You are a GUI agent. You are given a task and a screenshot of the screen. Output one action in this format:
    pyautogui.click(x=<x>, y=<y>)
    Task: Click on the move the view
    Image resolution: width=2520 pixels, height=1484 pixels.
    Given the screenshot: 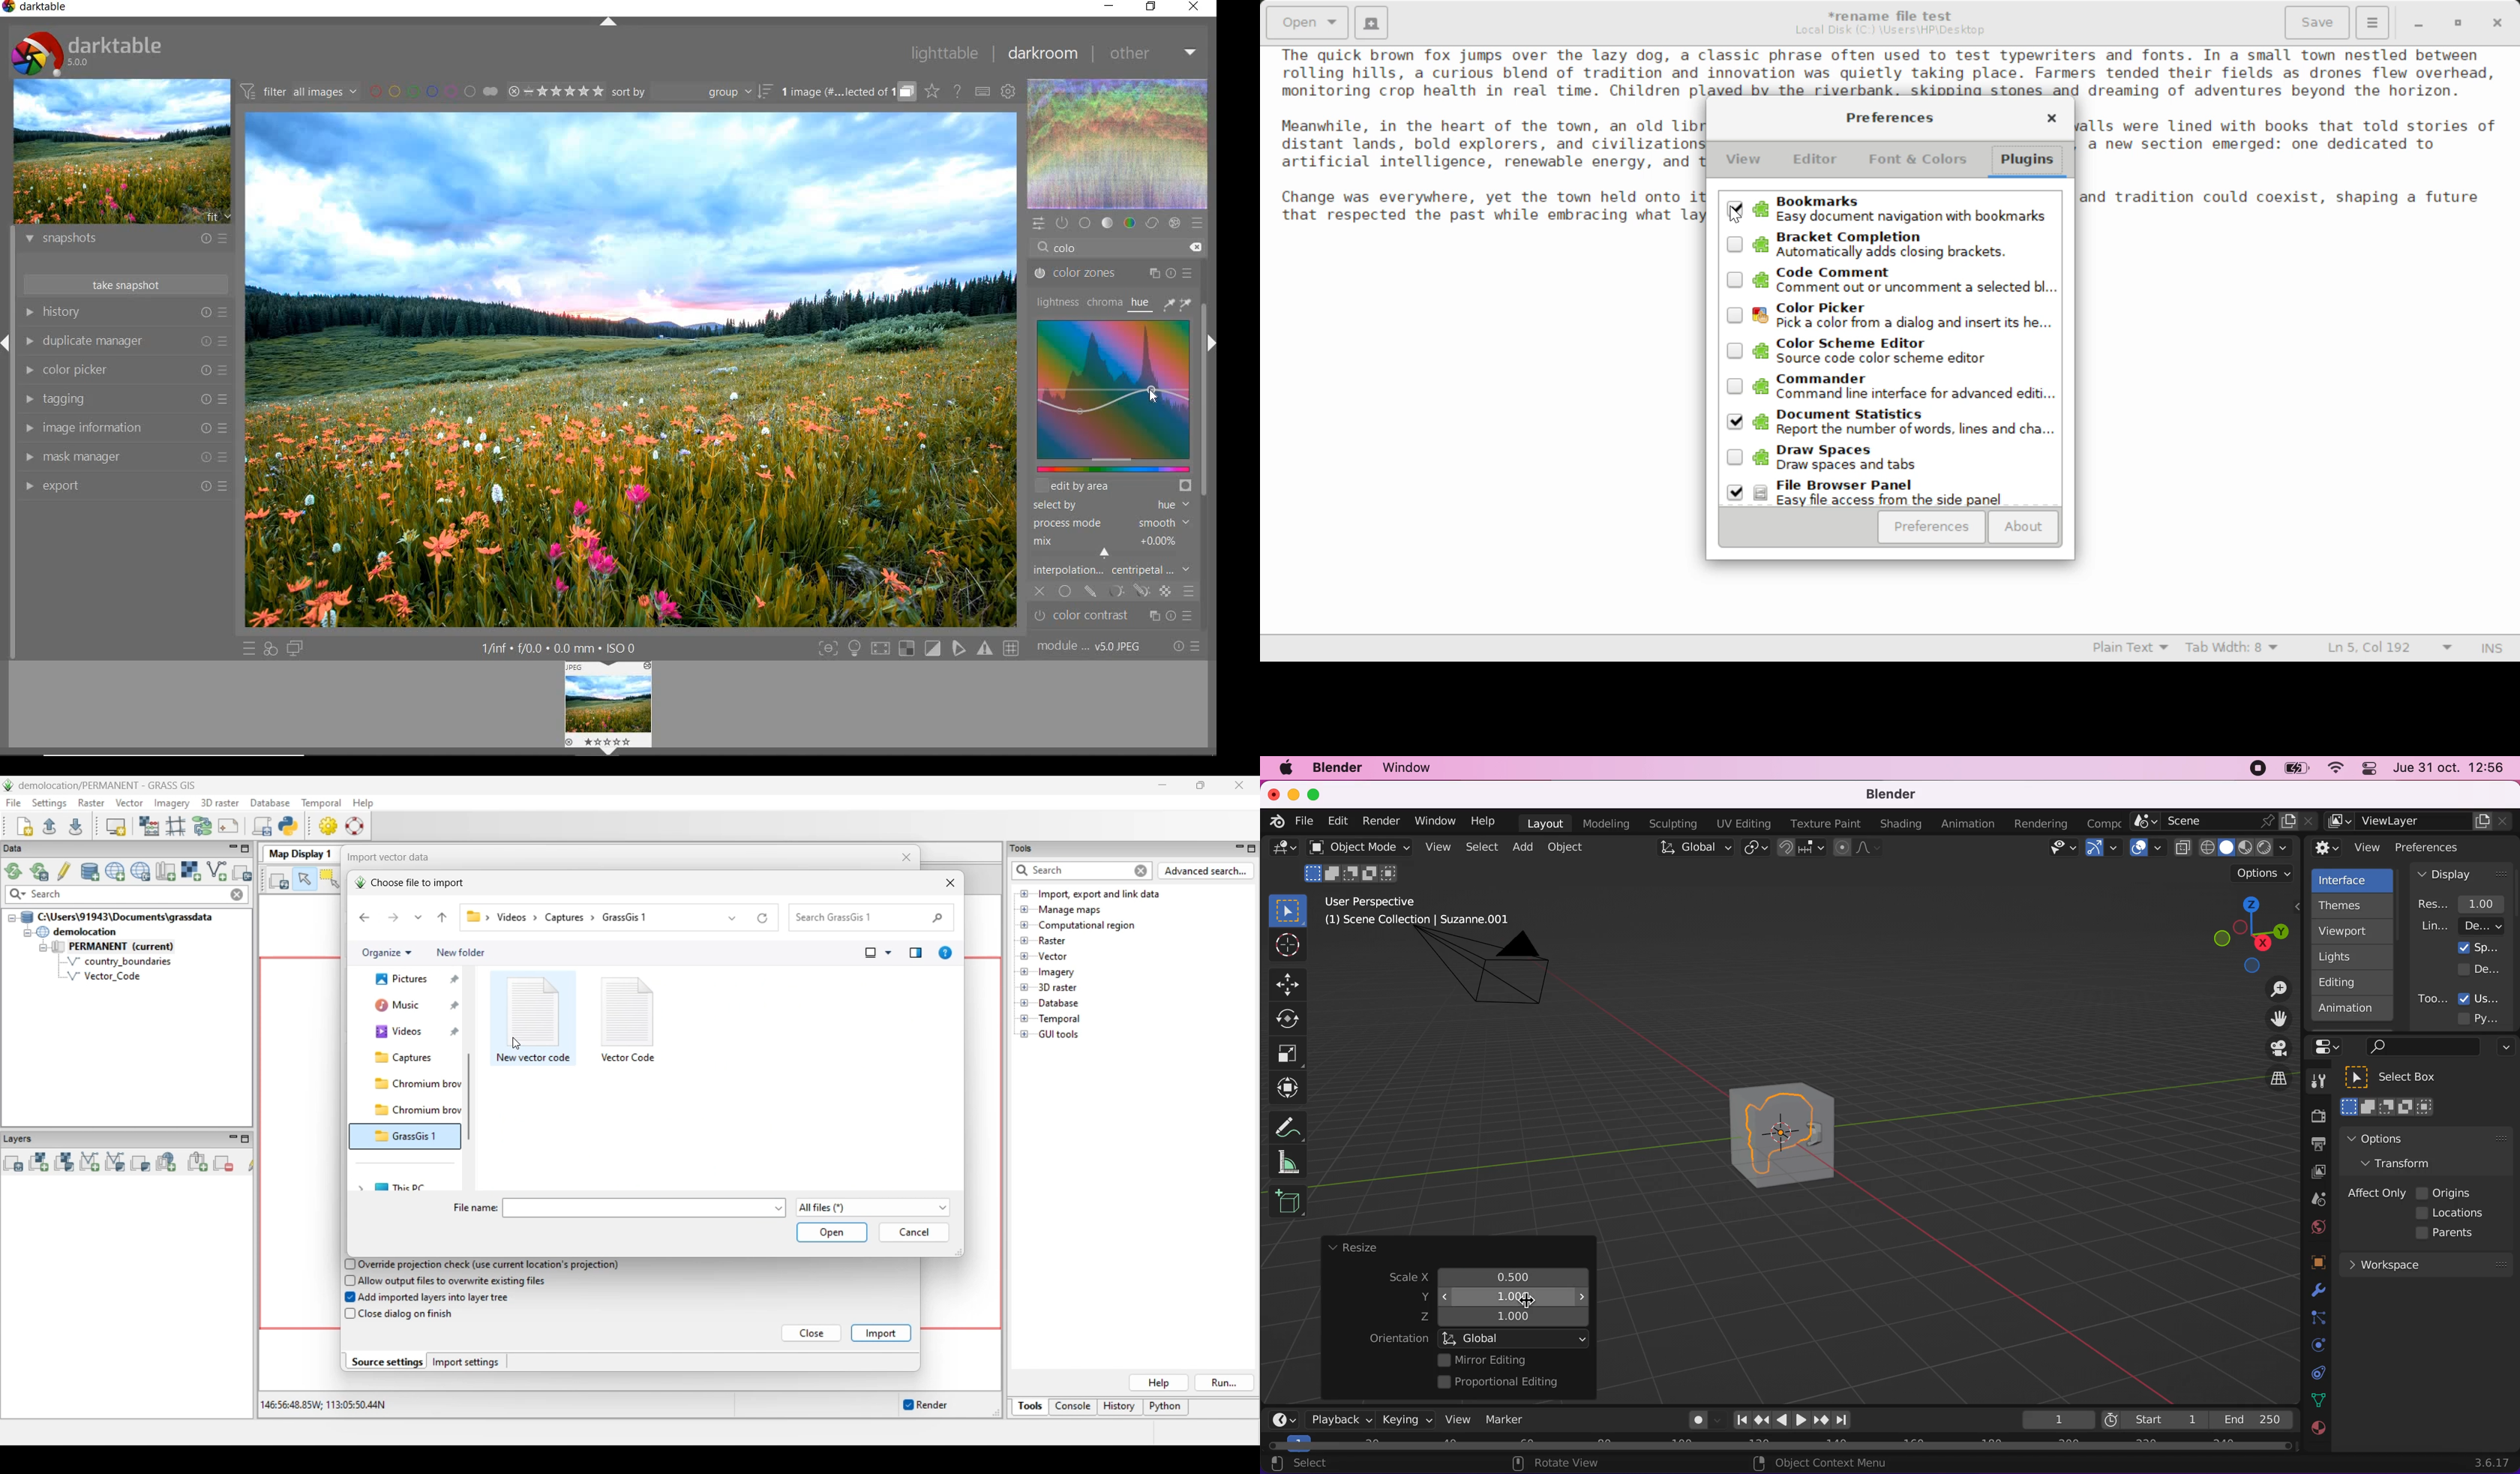 What is the action you would take?
    pyautogui.click(x=2271, y=1019)
    